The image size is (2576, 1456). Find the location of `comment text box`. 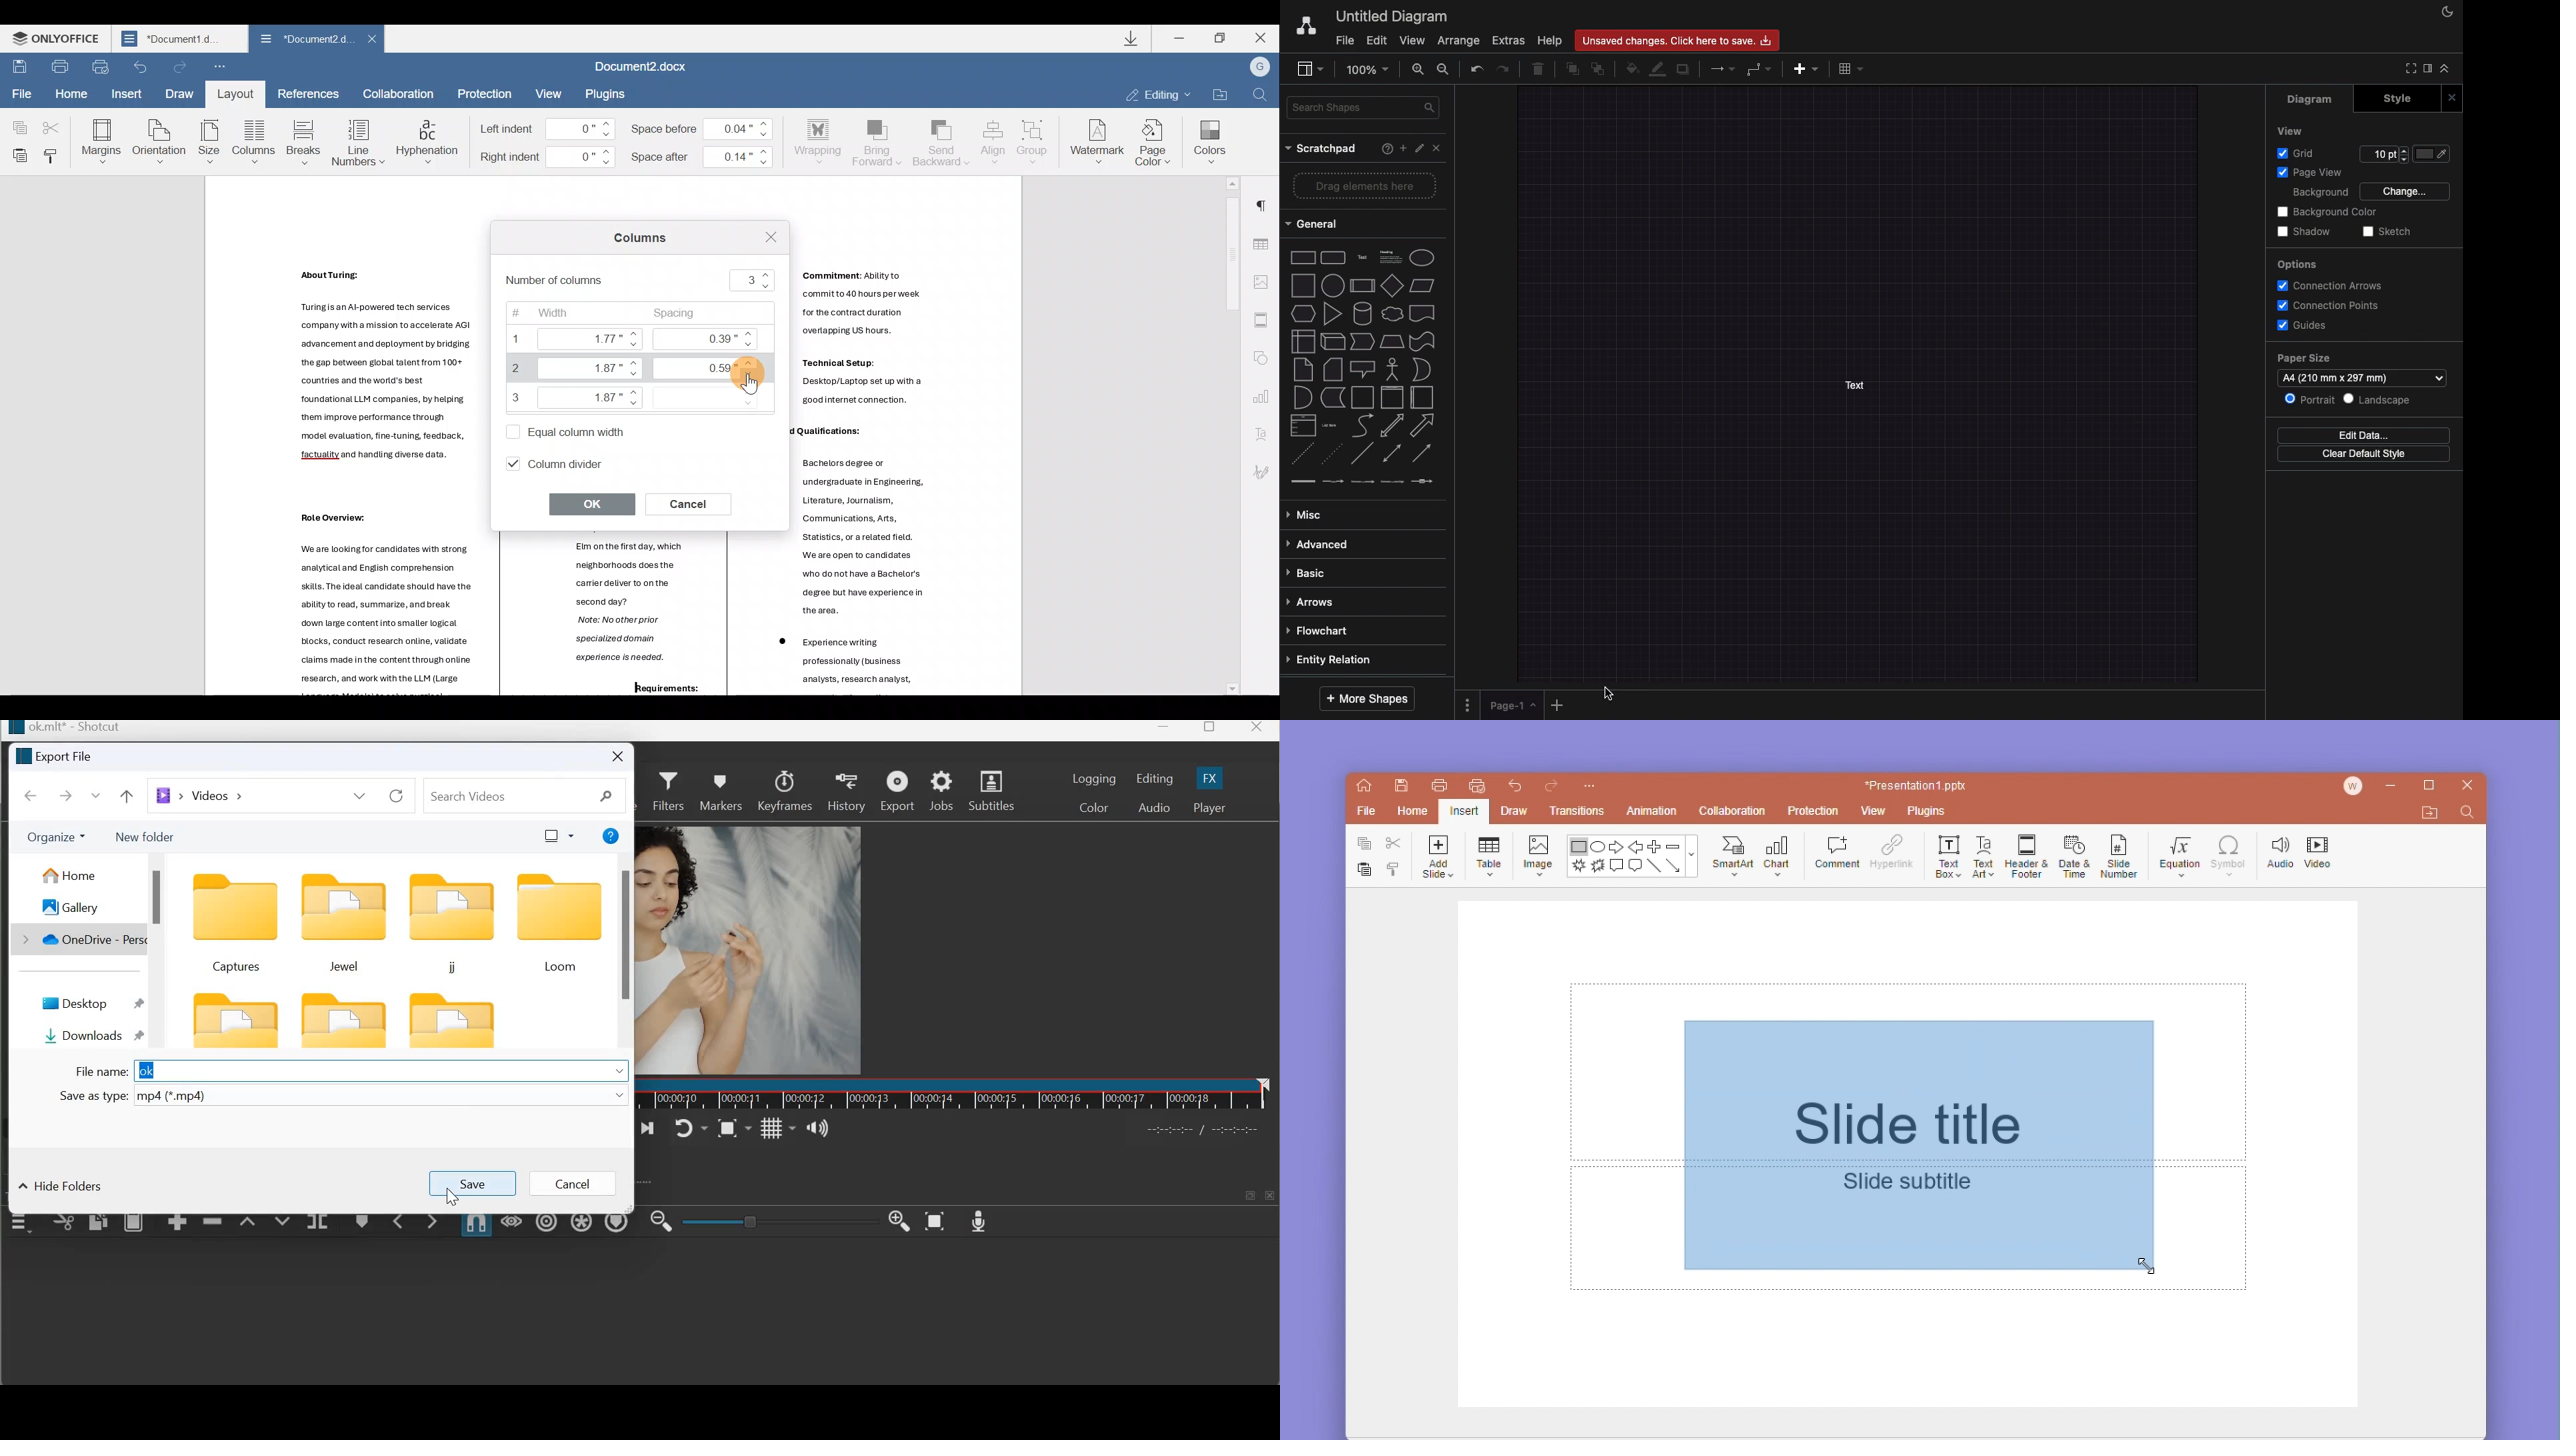

comment text box is located at coordinates (1616, 866).